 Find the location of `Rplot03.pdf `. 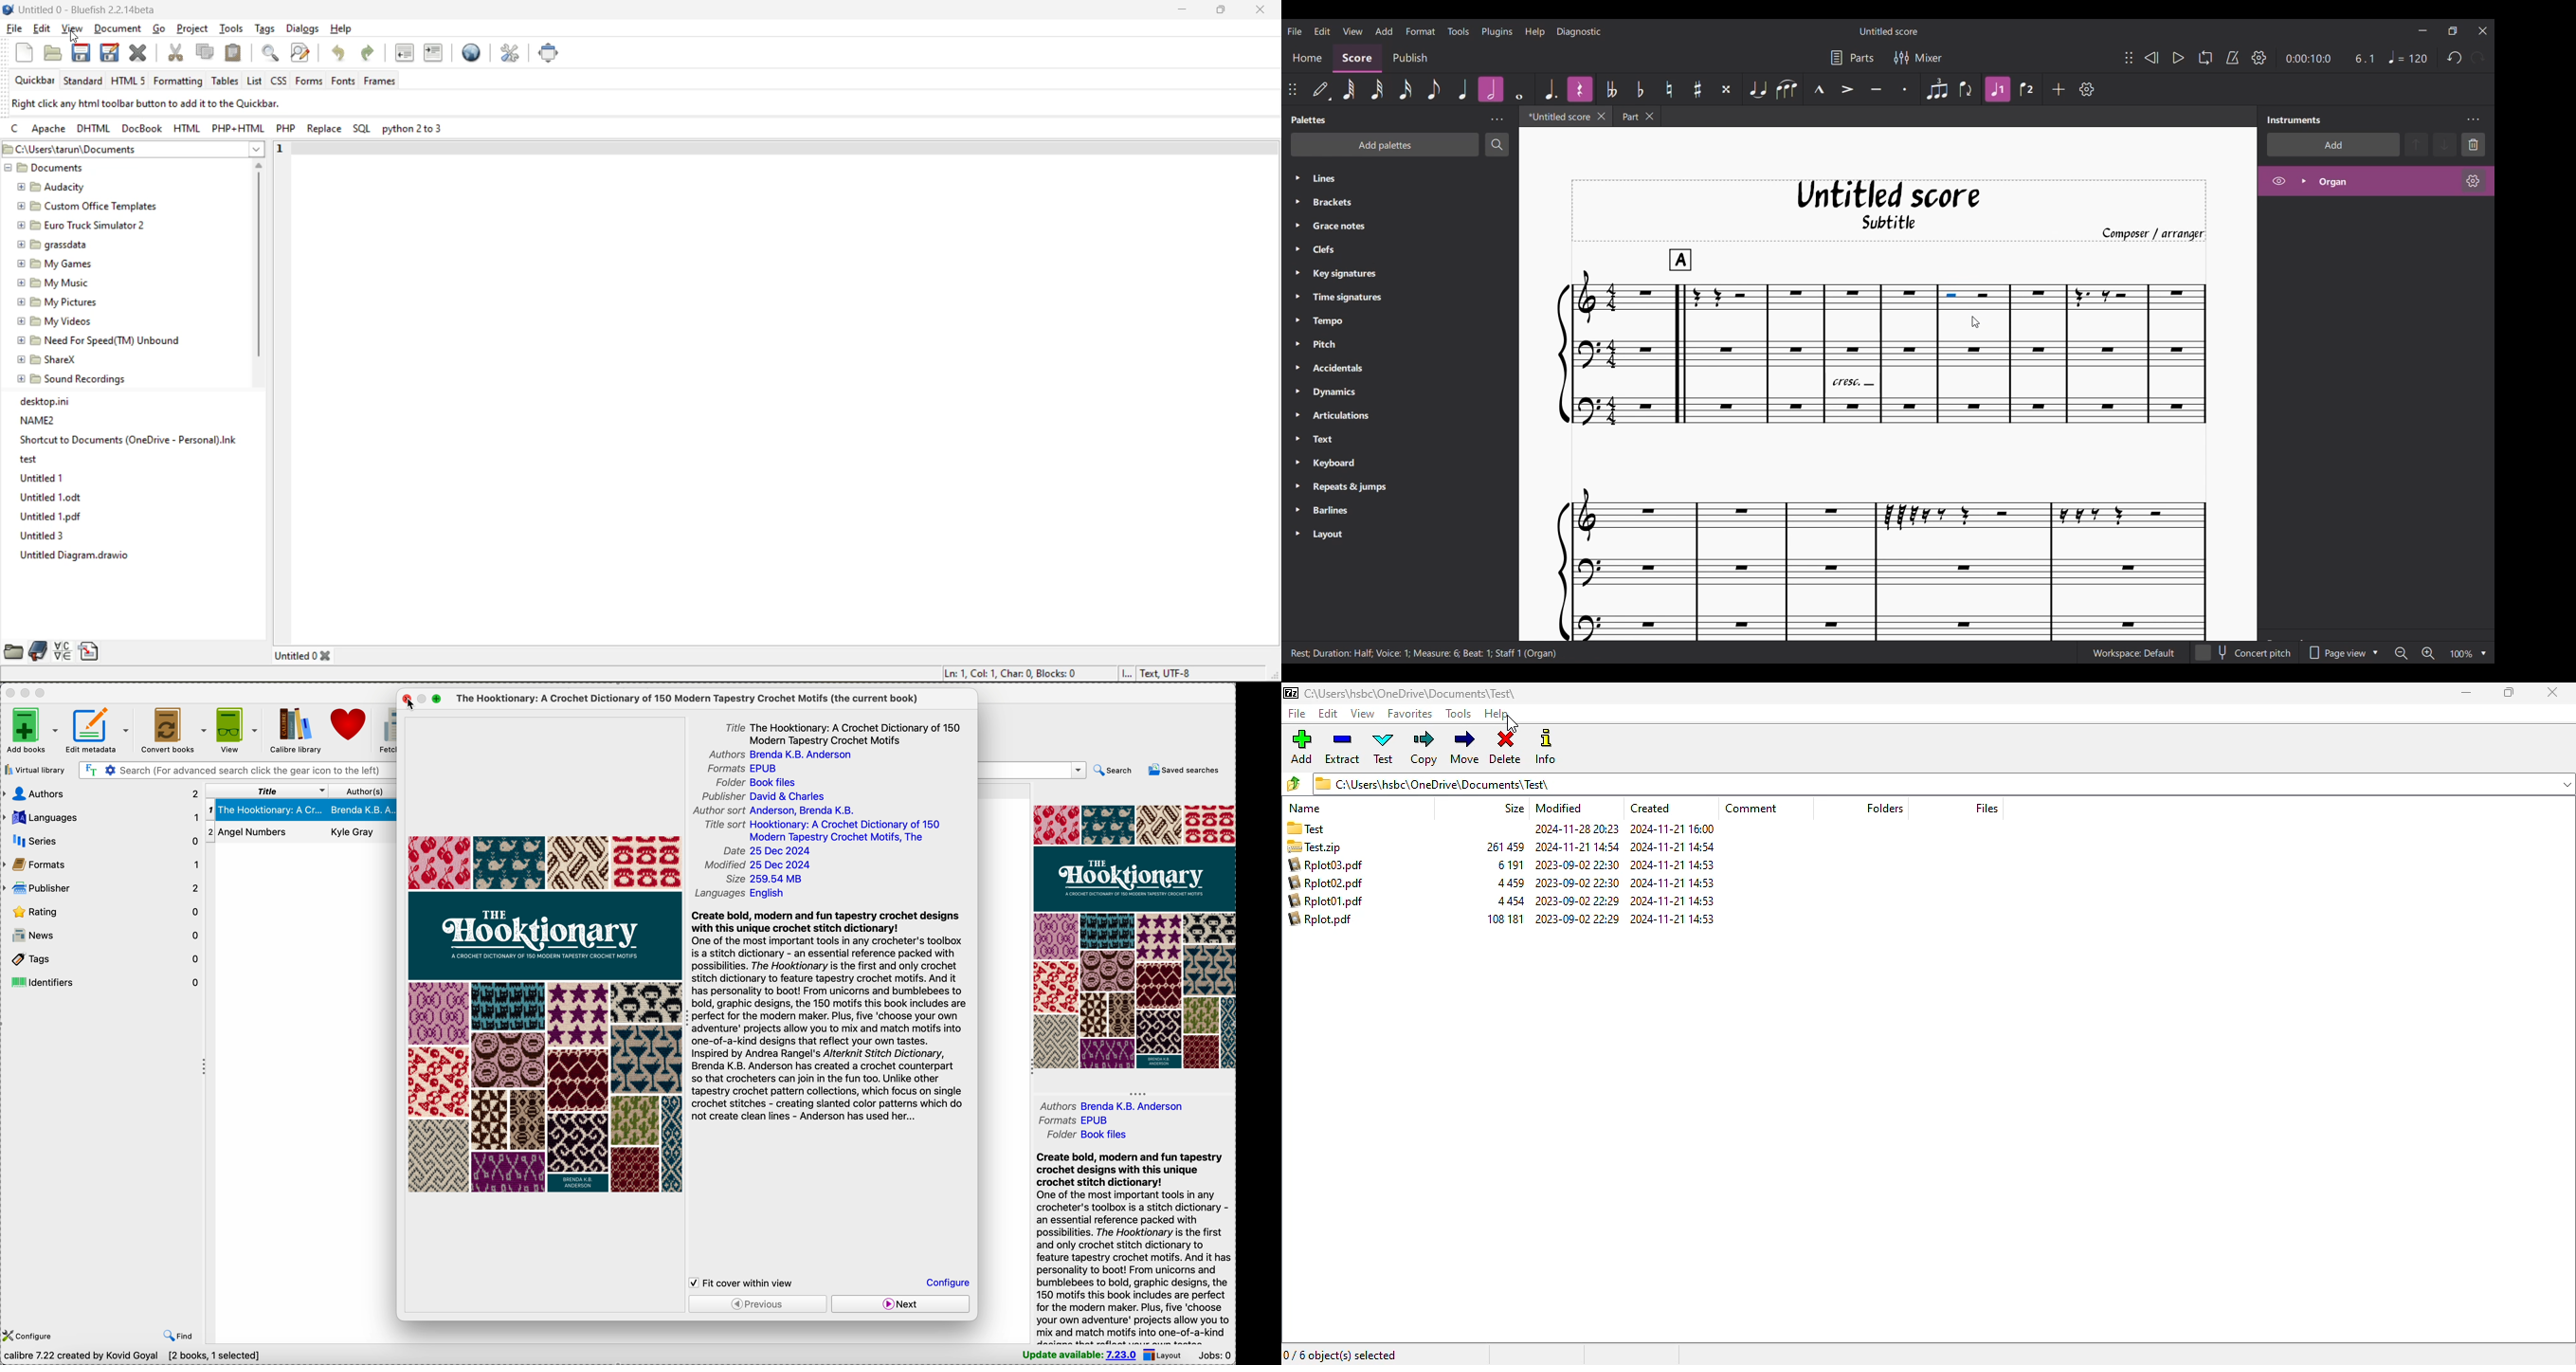

Rplot03.pdf  is located at coordinates (1326, 865).